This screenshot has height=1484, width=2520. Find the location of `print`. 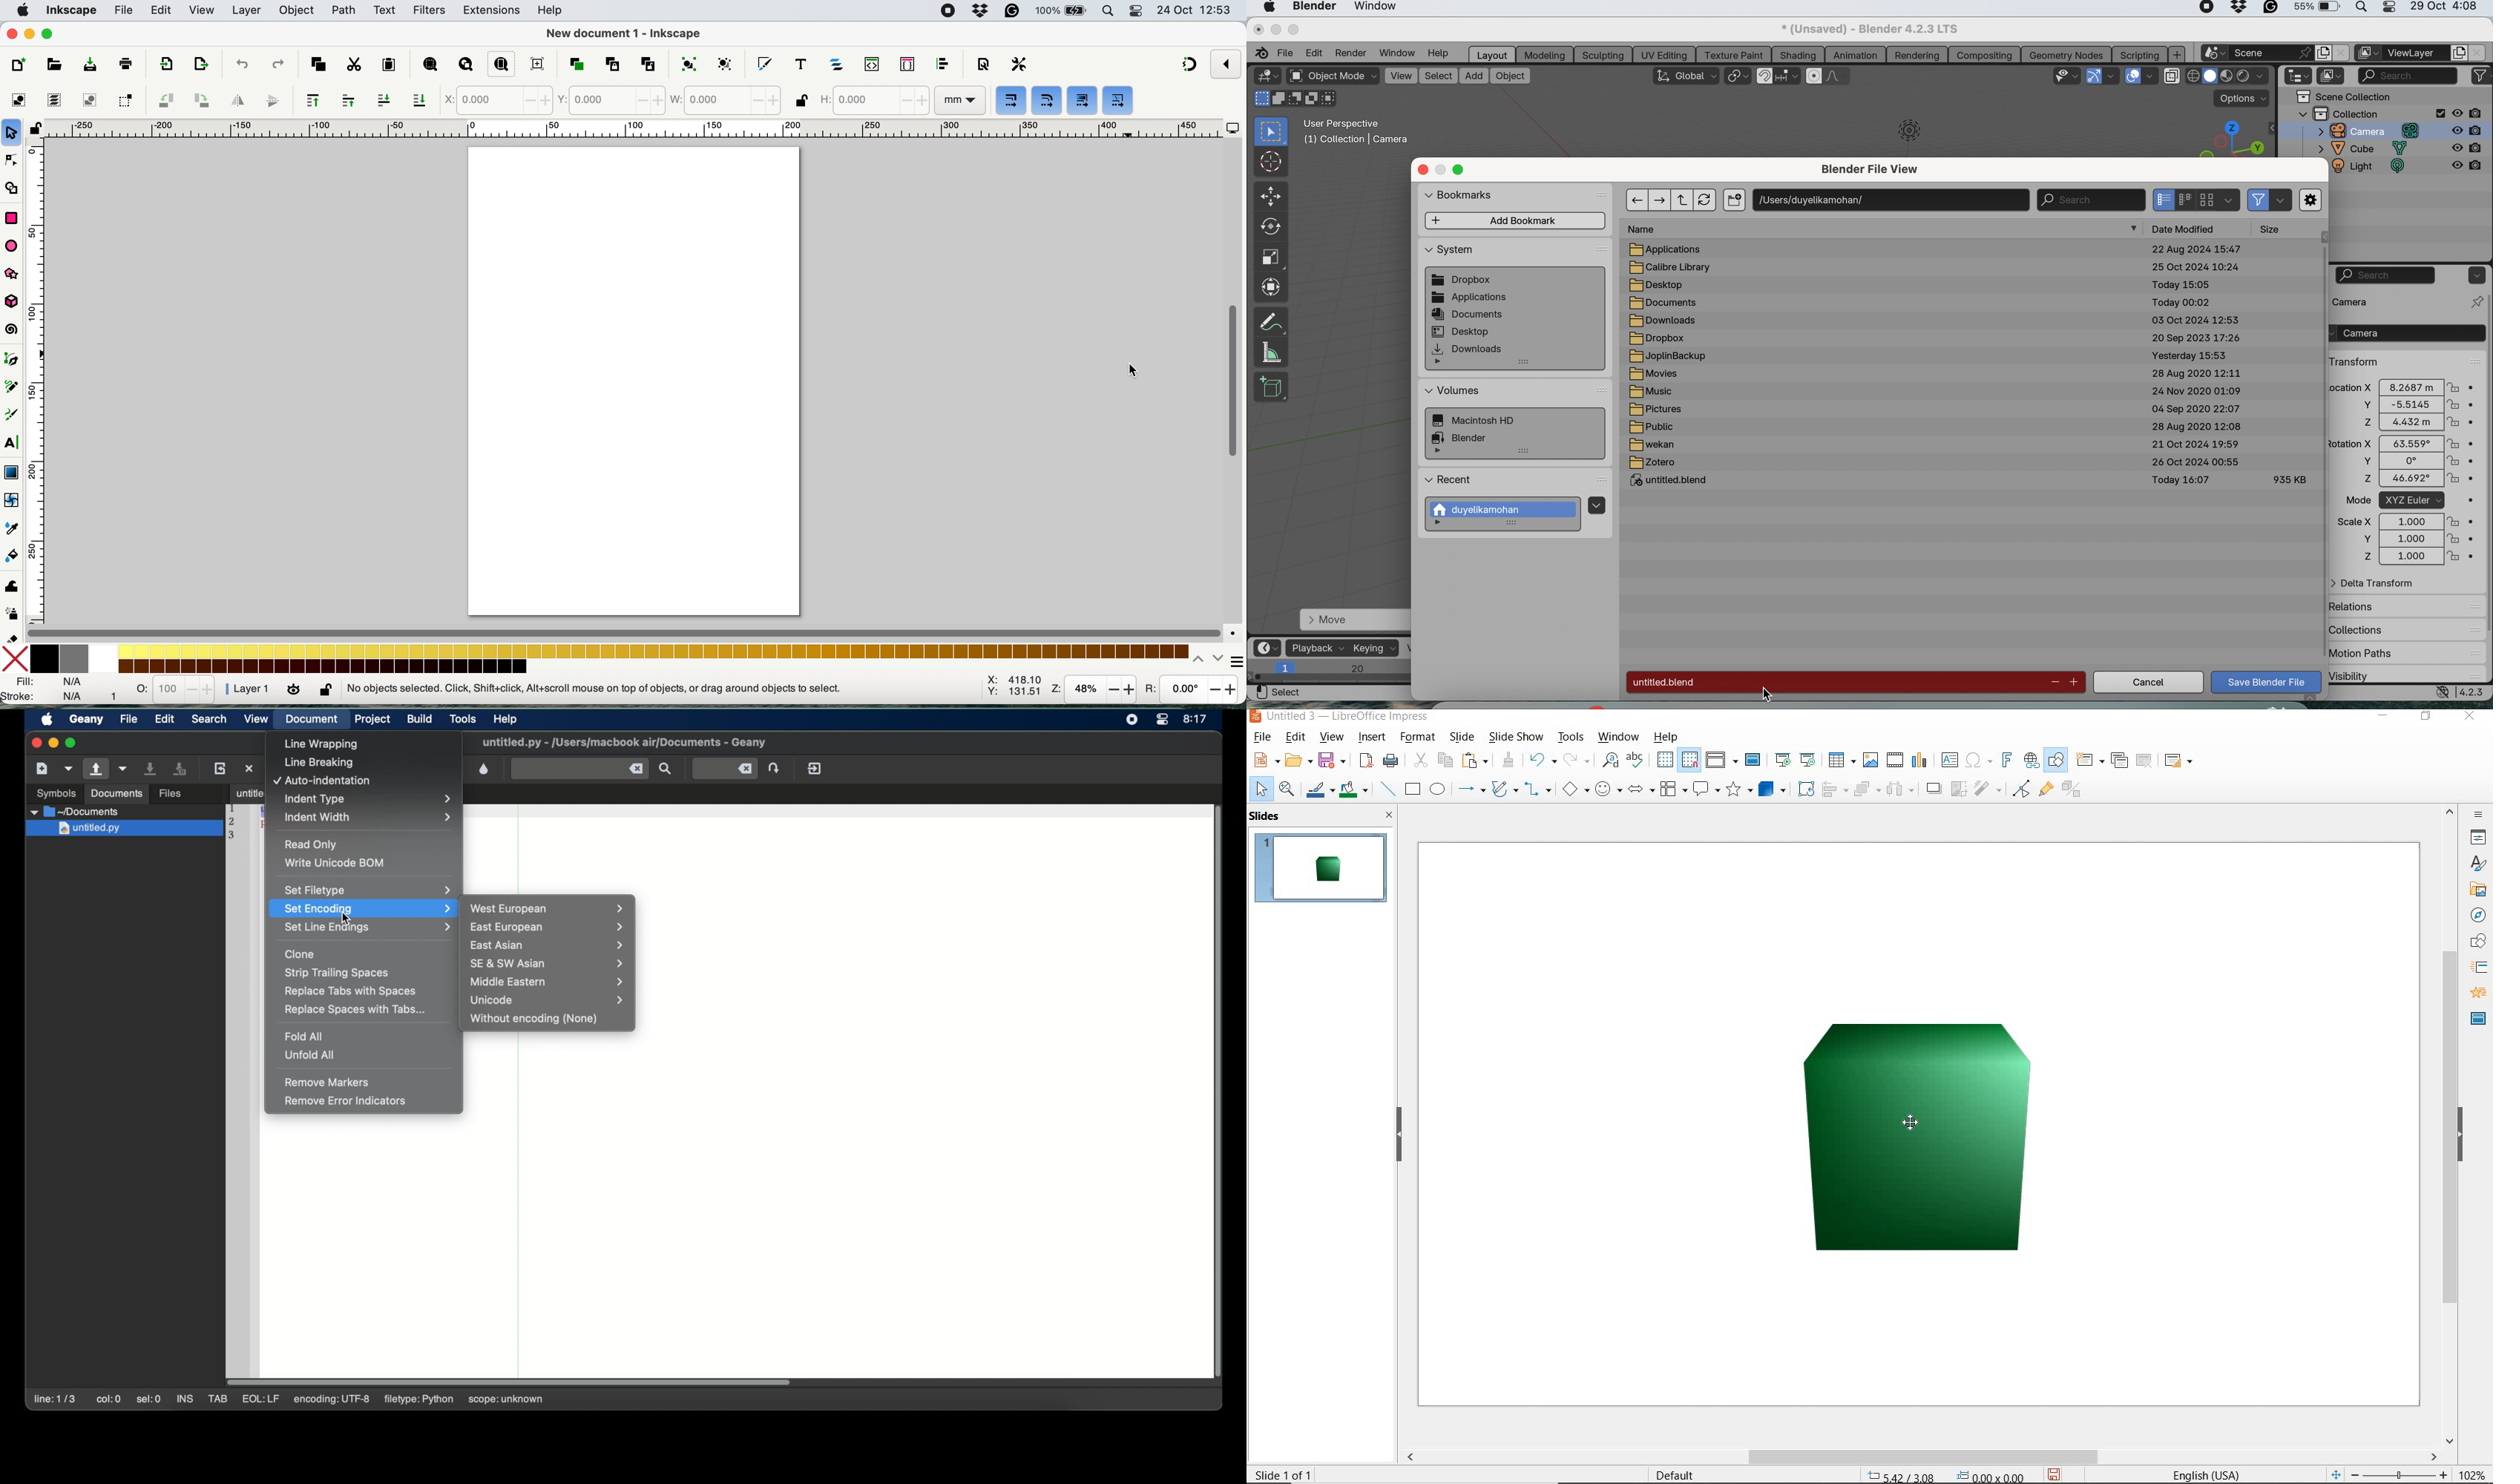

print is located at coordinates (1391, 762).